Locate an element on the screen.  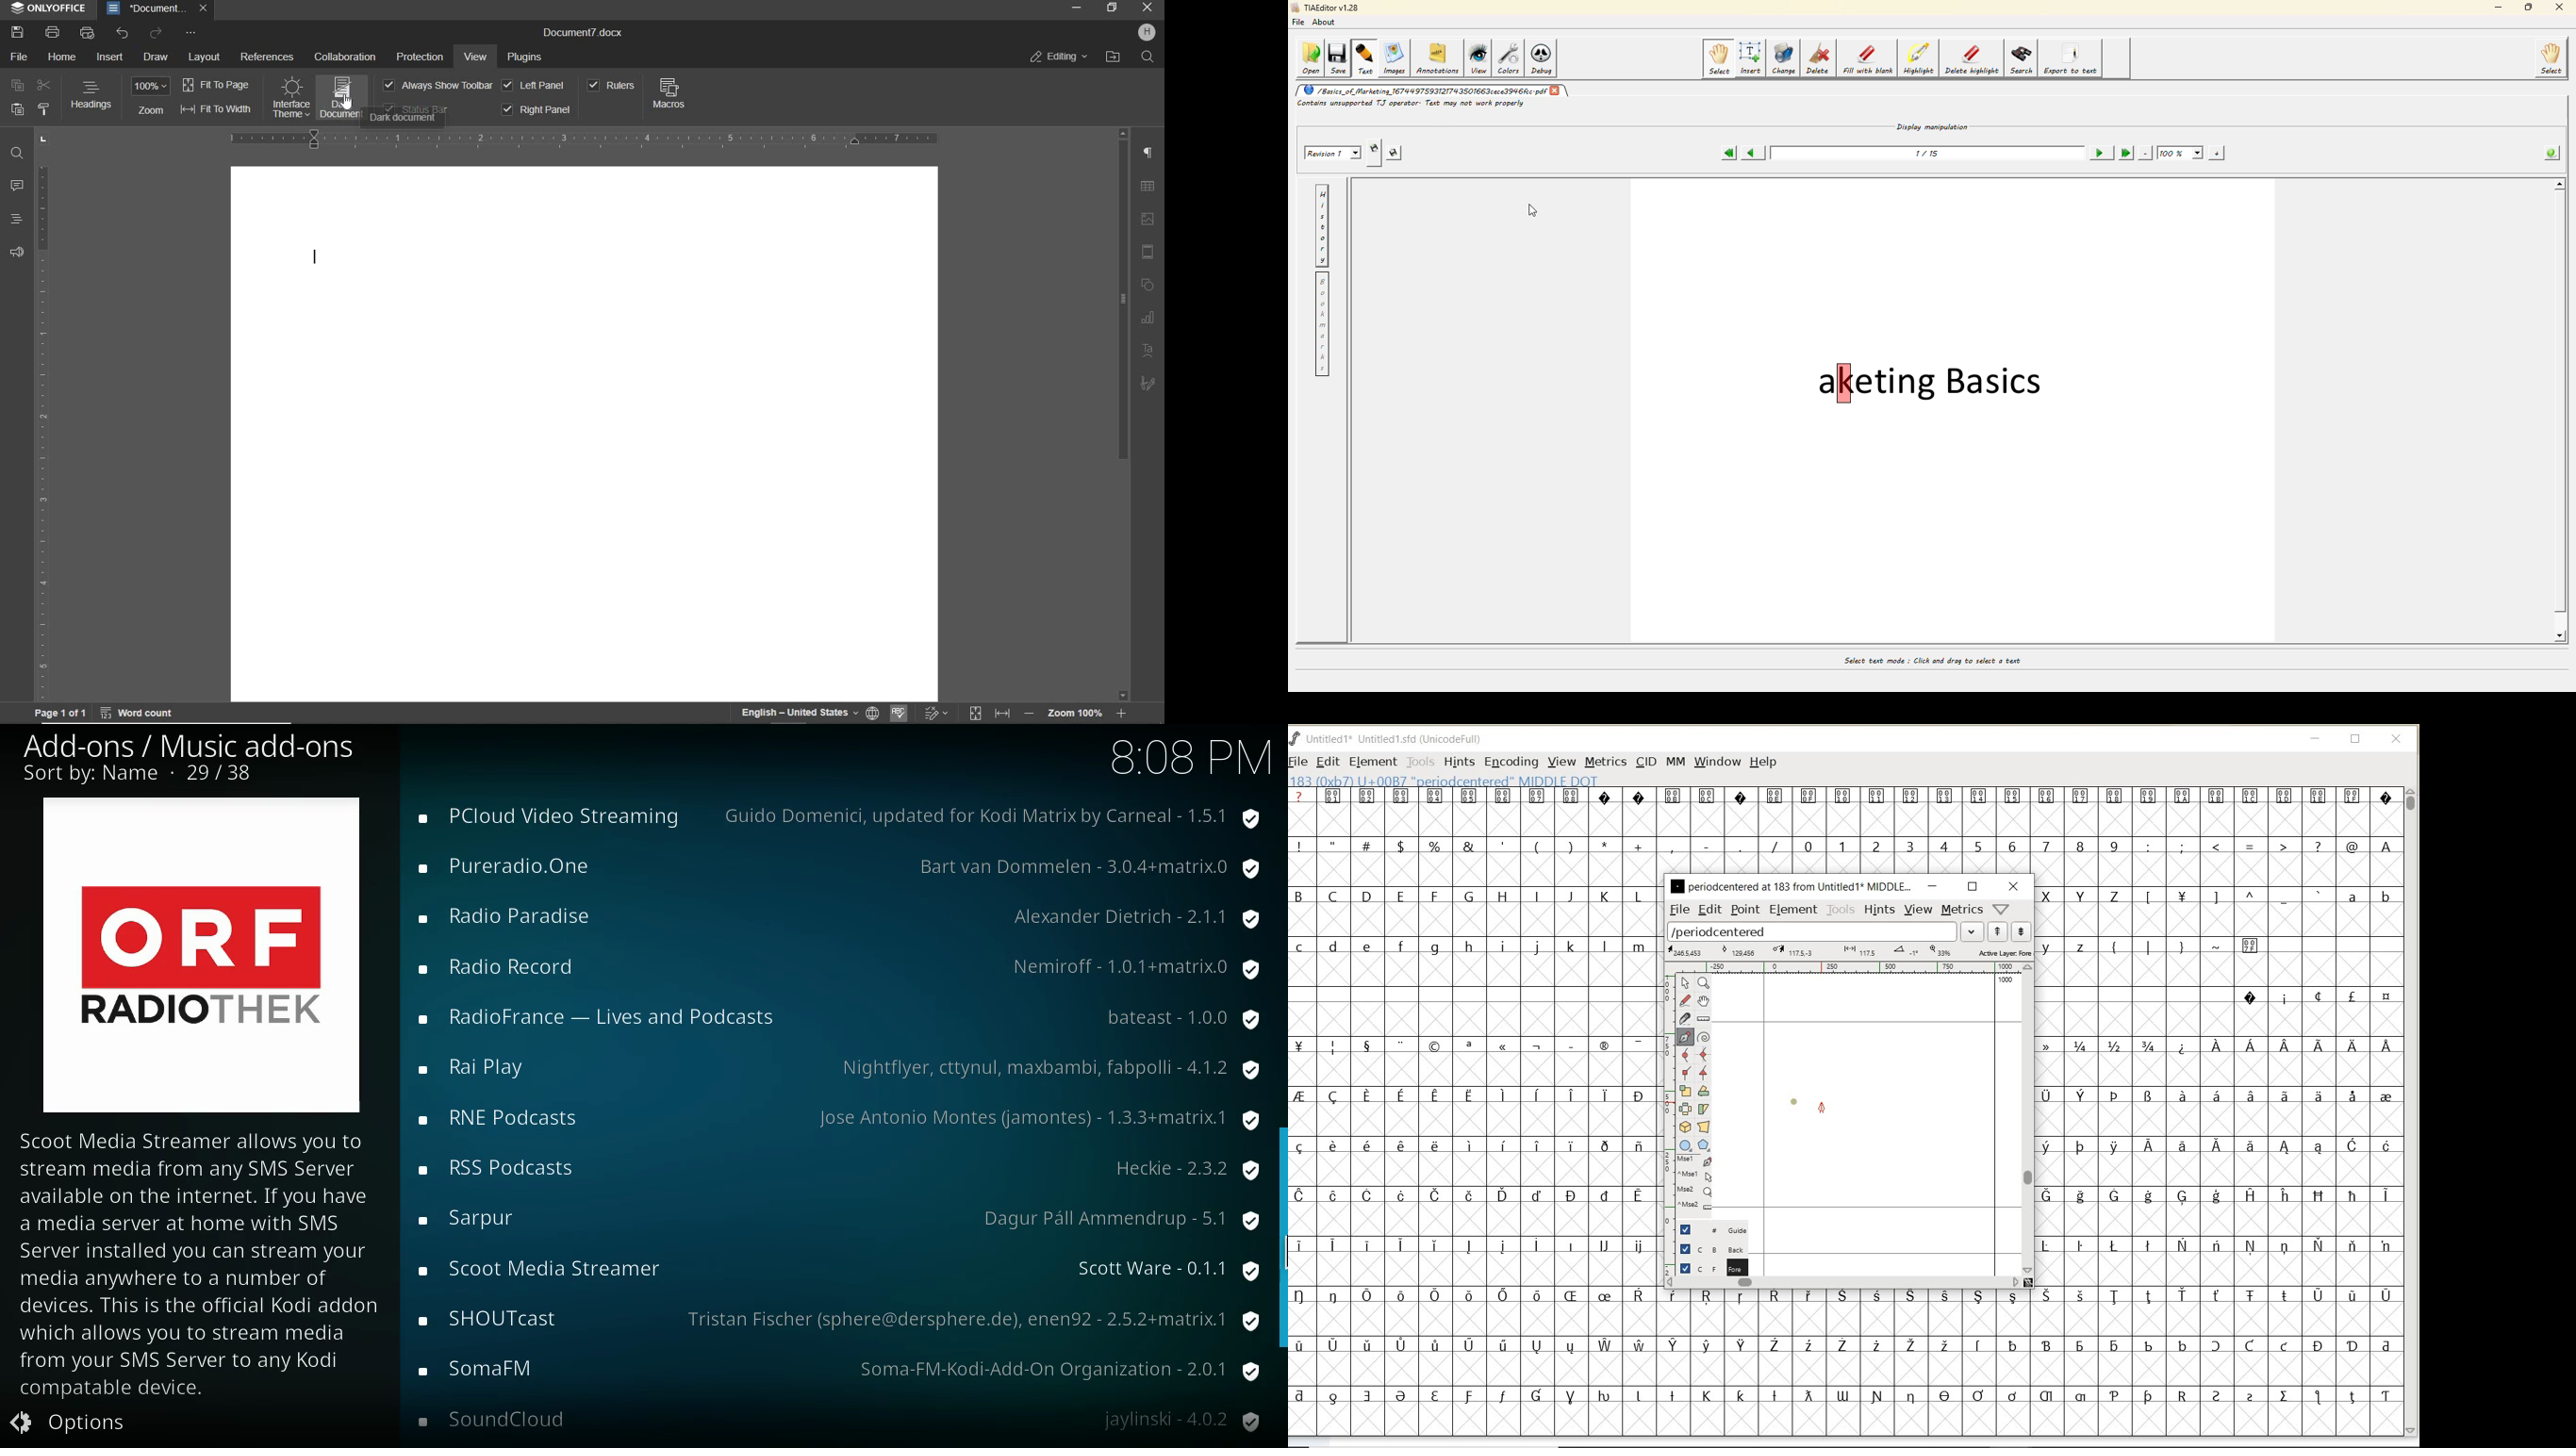
add-on is located at coordinates (518, 918).